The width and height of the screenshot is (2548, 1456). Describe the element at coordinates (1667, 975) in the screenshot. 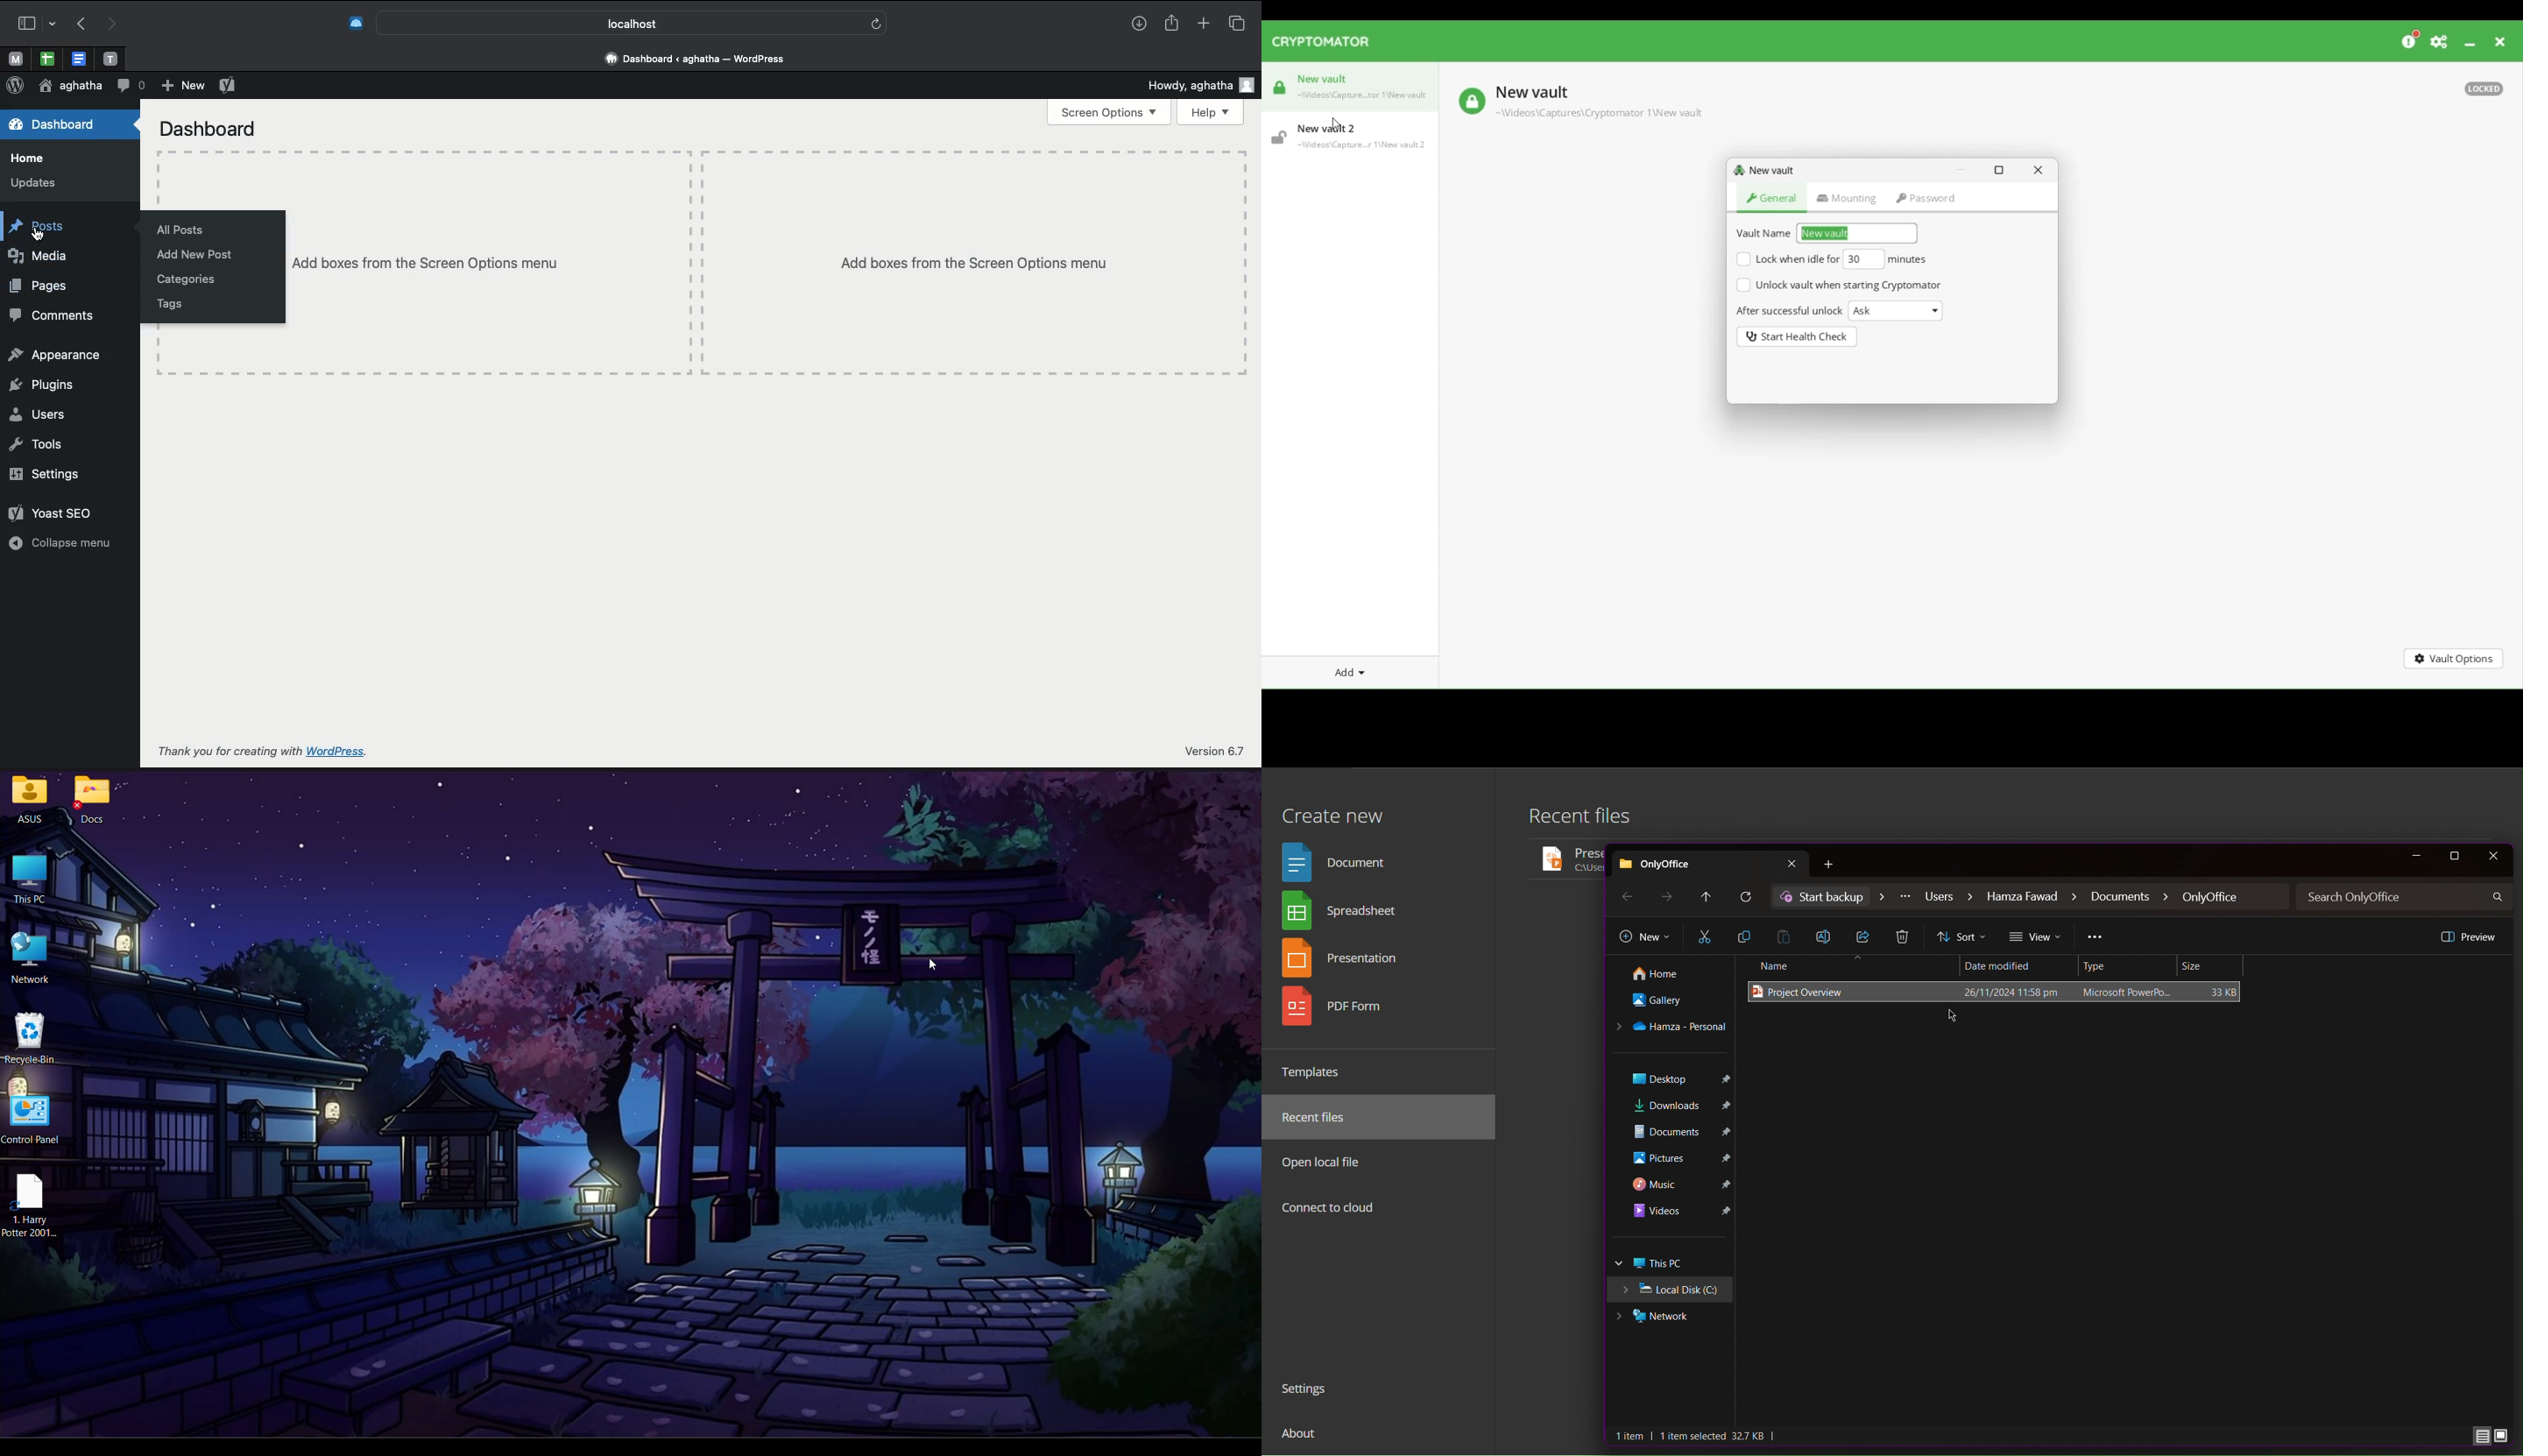

I see `Home` at that location.